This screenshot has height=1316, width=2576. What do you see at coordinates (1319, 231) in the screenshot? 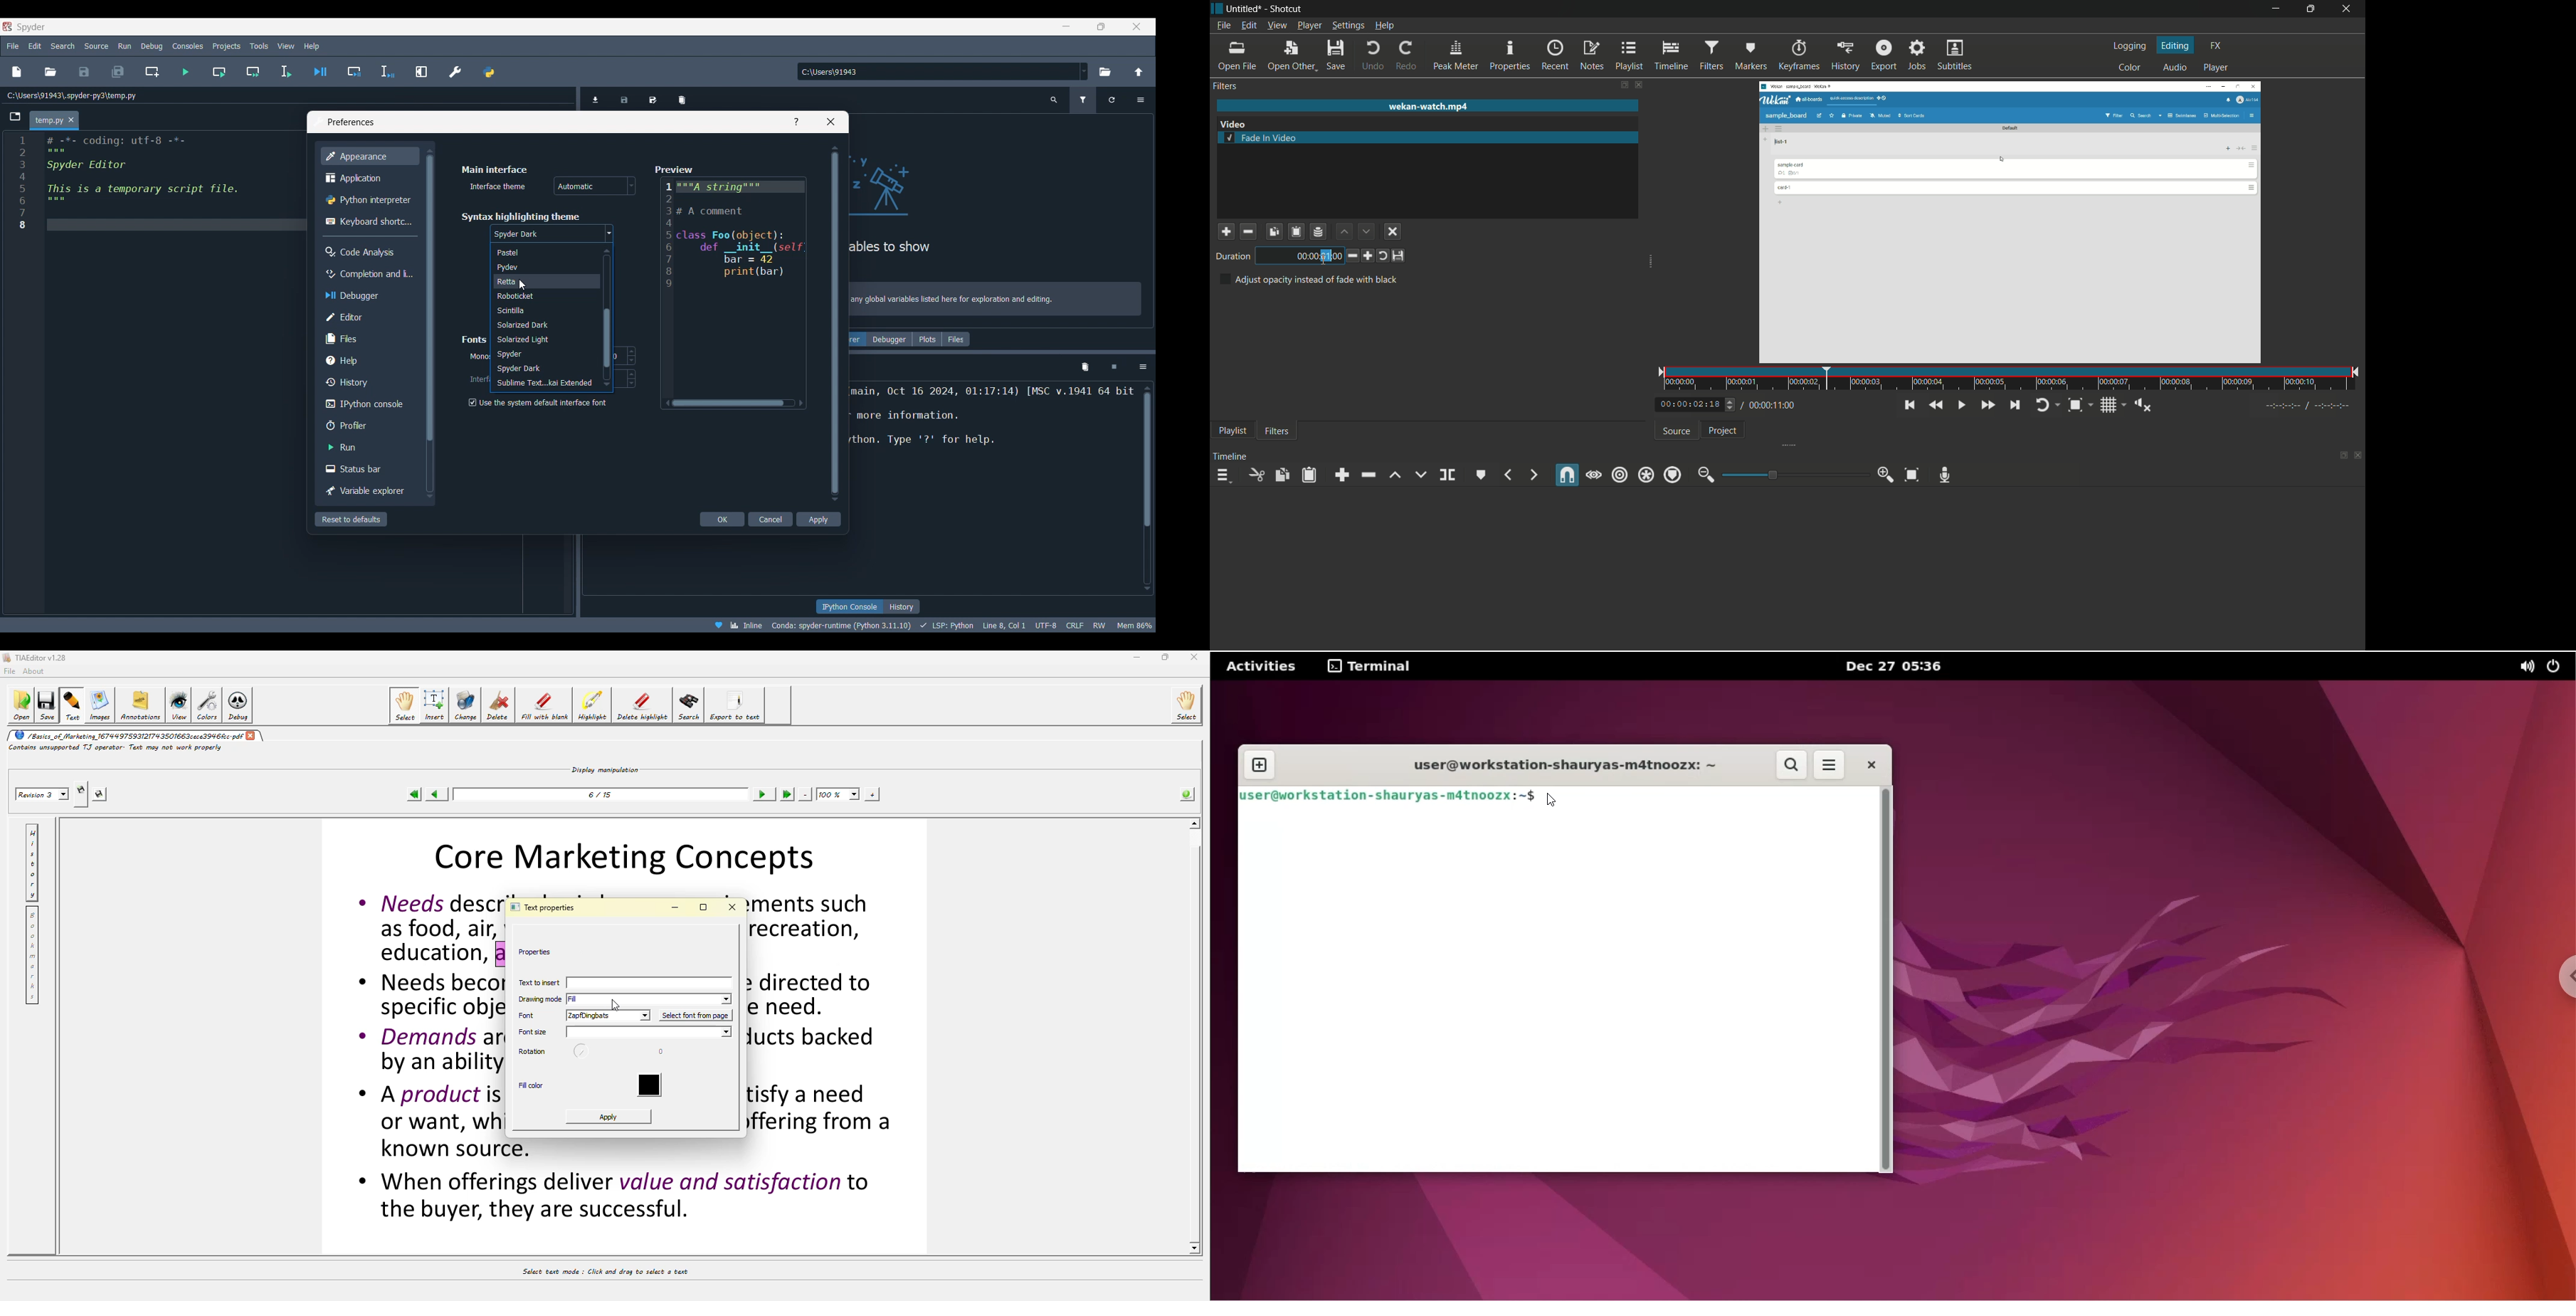
I see `save filter set` at bounding box center [1319, 231].